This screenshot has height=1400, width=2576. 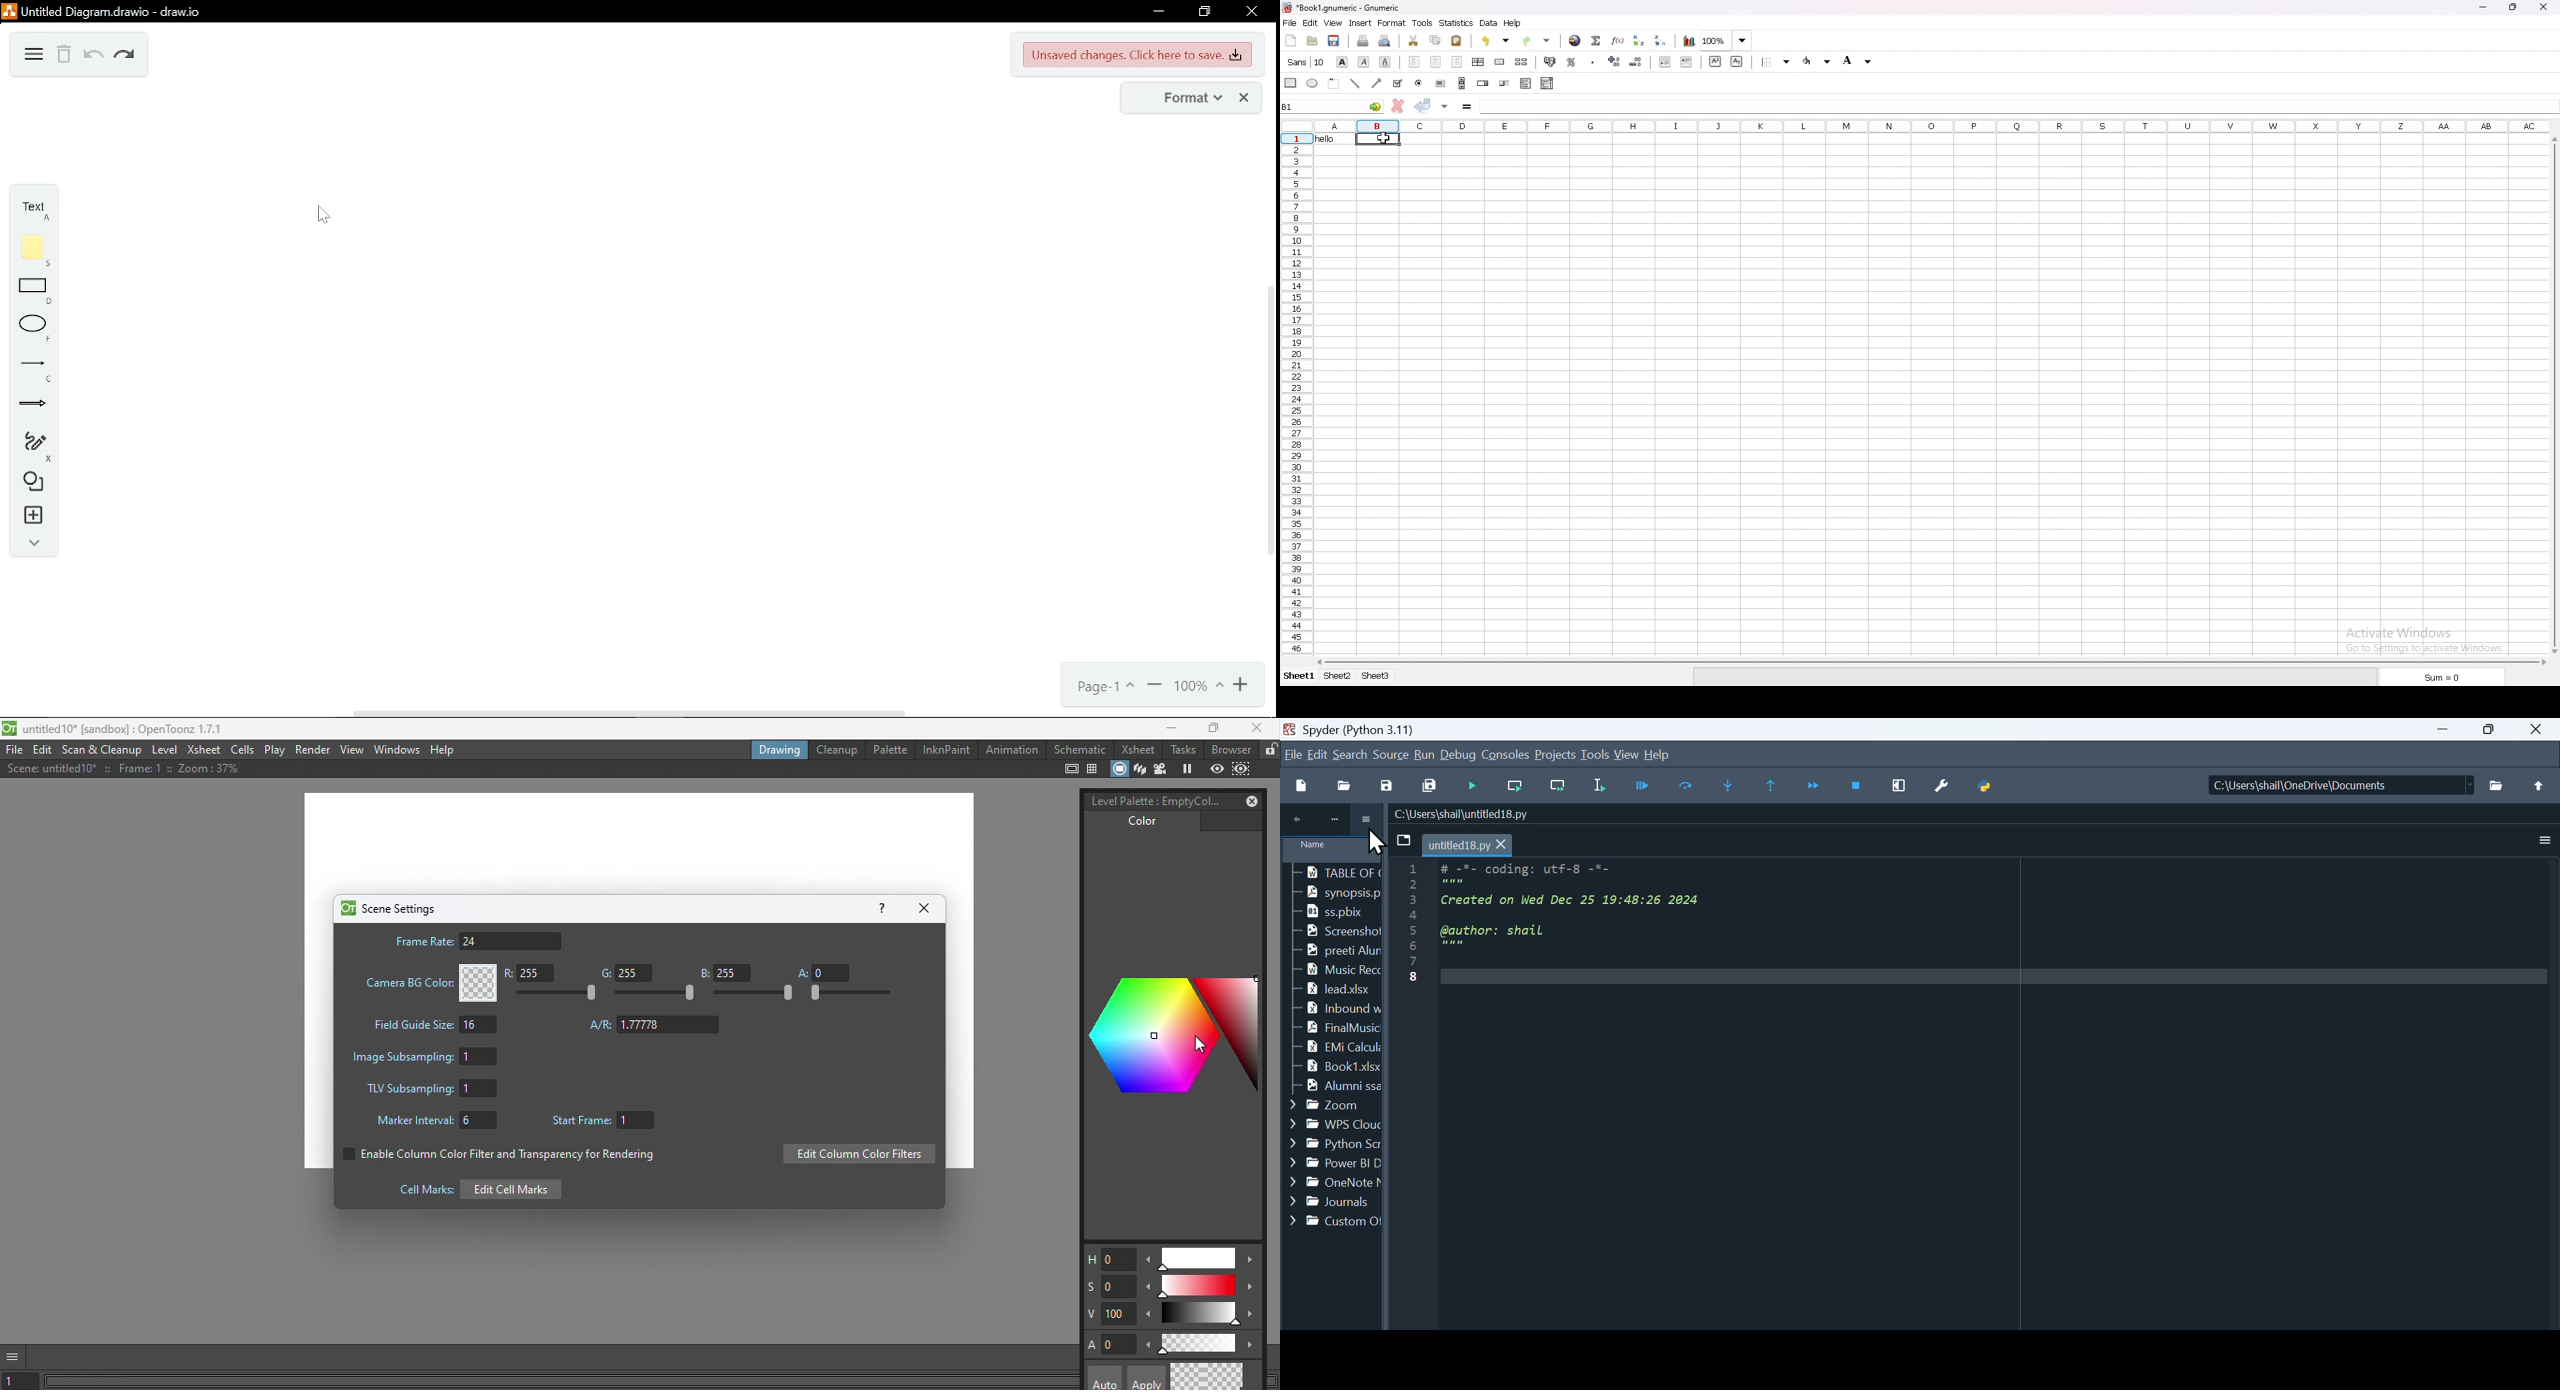 I want to click on Slide bar, so click(x=1199, y=1288).